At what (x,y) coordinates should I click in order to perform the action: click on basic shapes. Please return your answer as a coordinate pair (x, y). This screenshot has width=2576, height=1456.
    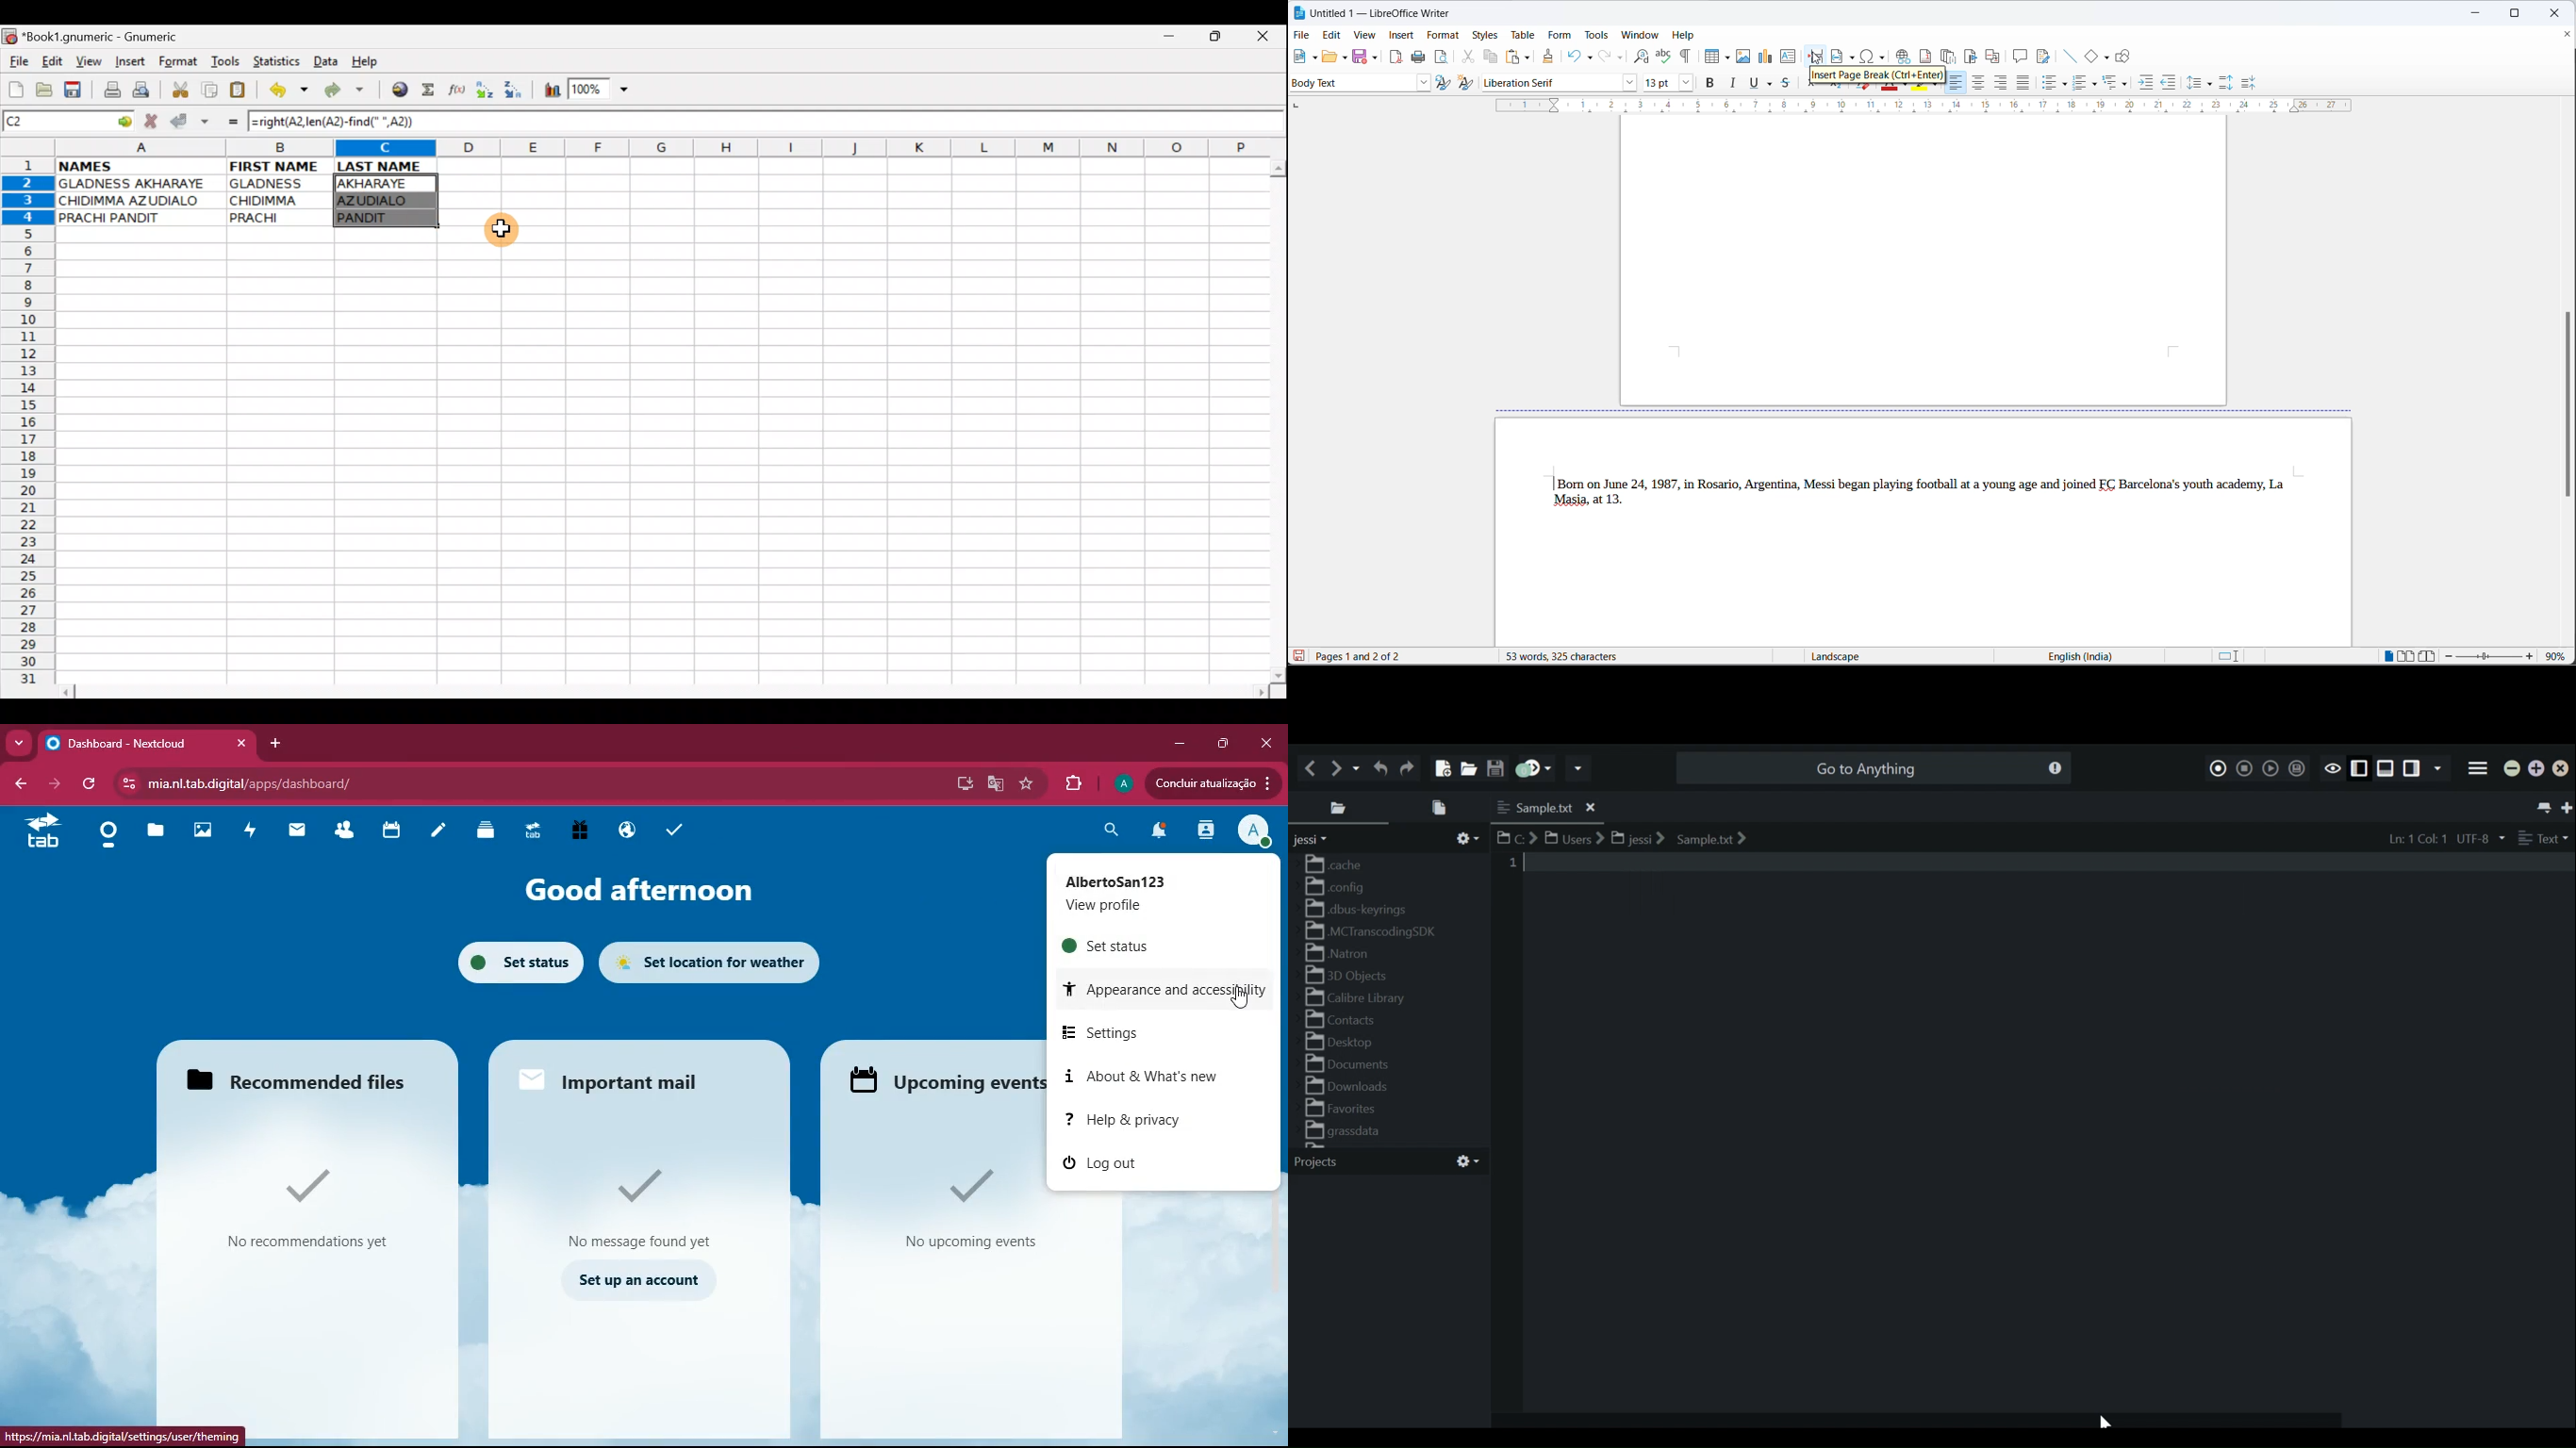
    Looking at the image, I should click on (2093, 56).